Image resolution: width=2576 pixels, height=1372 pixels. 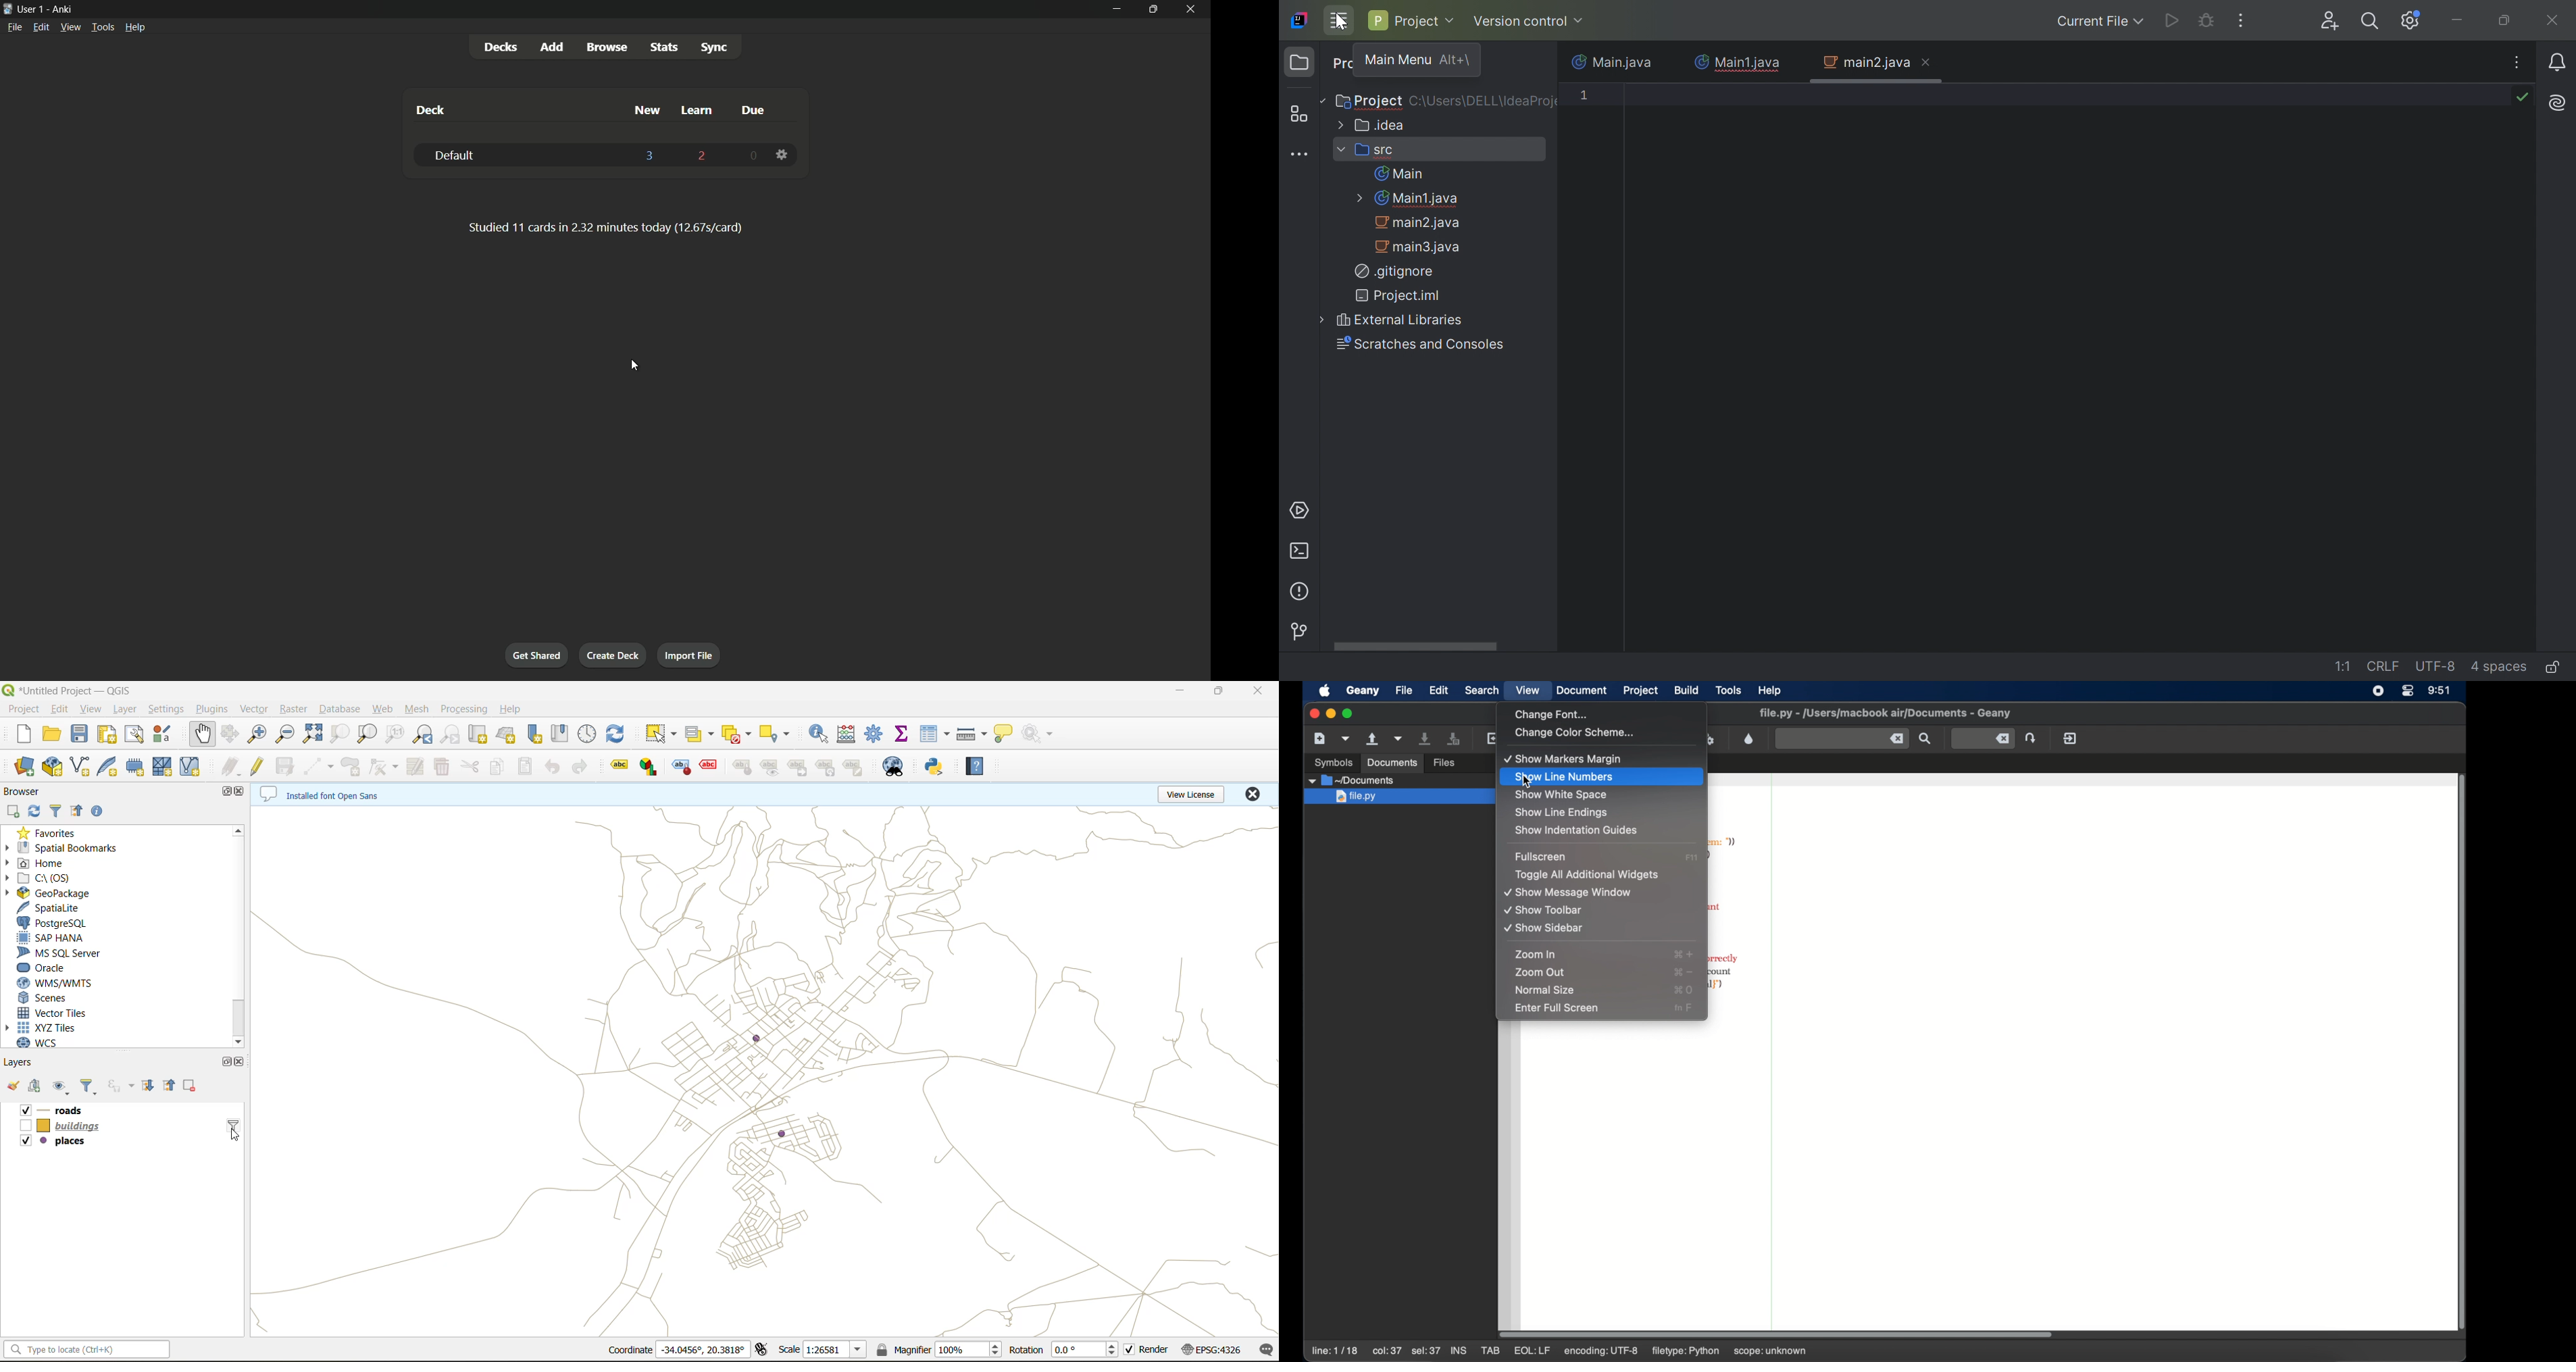 I want to click on create deck, so click(x=612, y=654).